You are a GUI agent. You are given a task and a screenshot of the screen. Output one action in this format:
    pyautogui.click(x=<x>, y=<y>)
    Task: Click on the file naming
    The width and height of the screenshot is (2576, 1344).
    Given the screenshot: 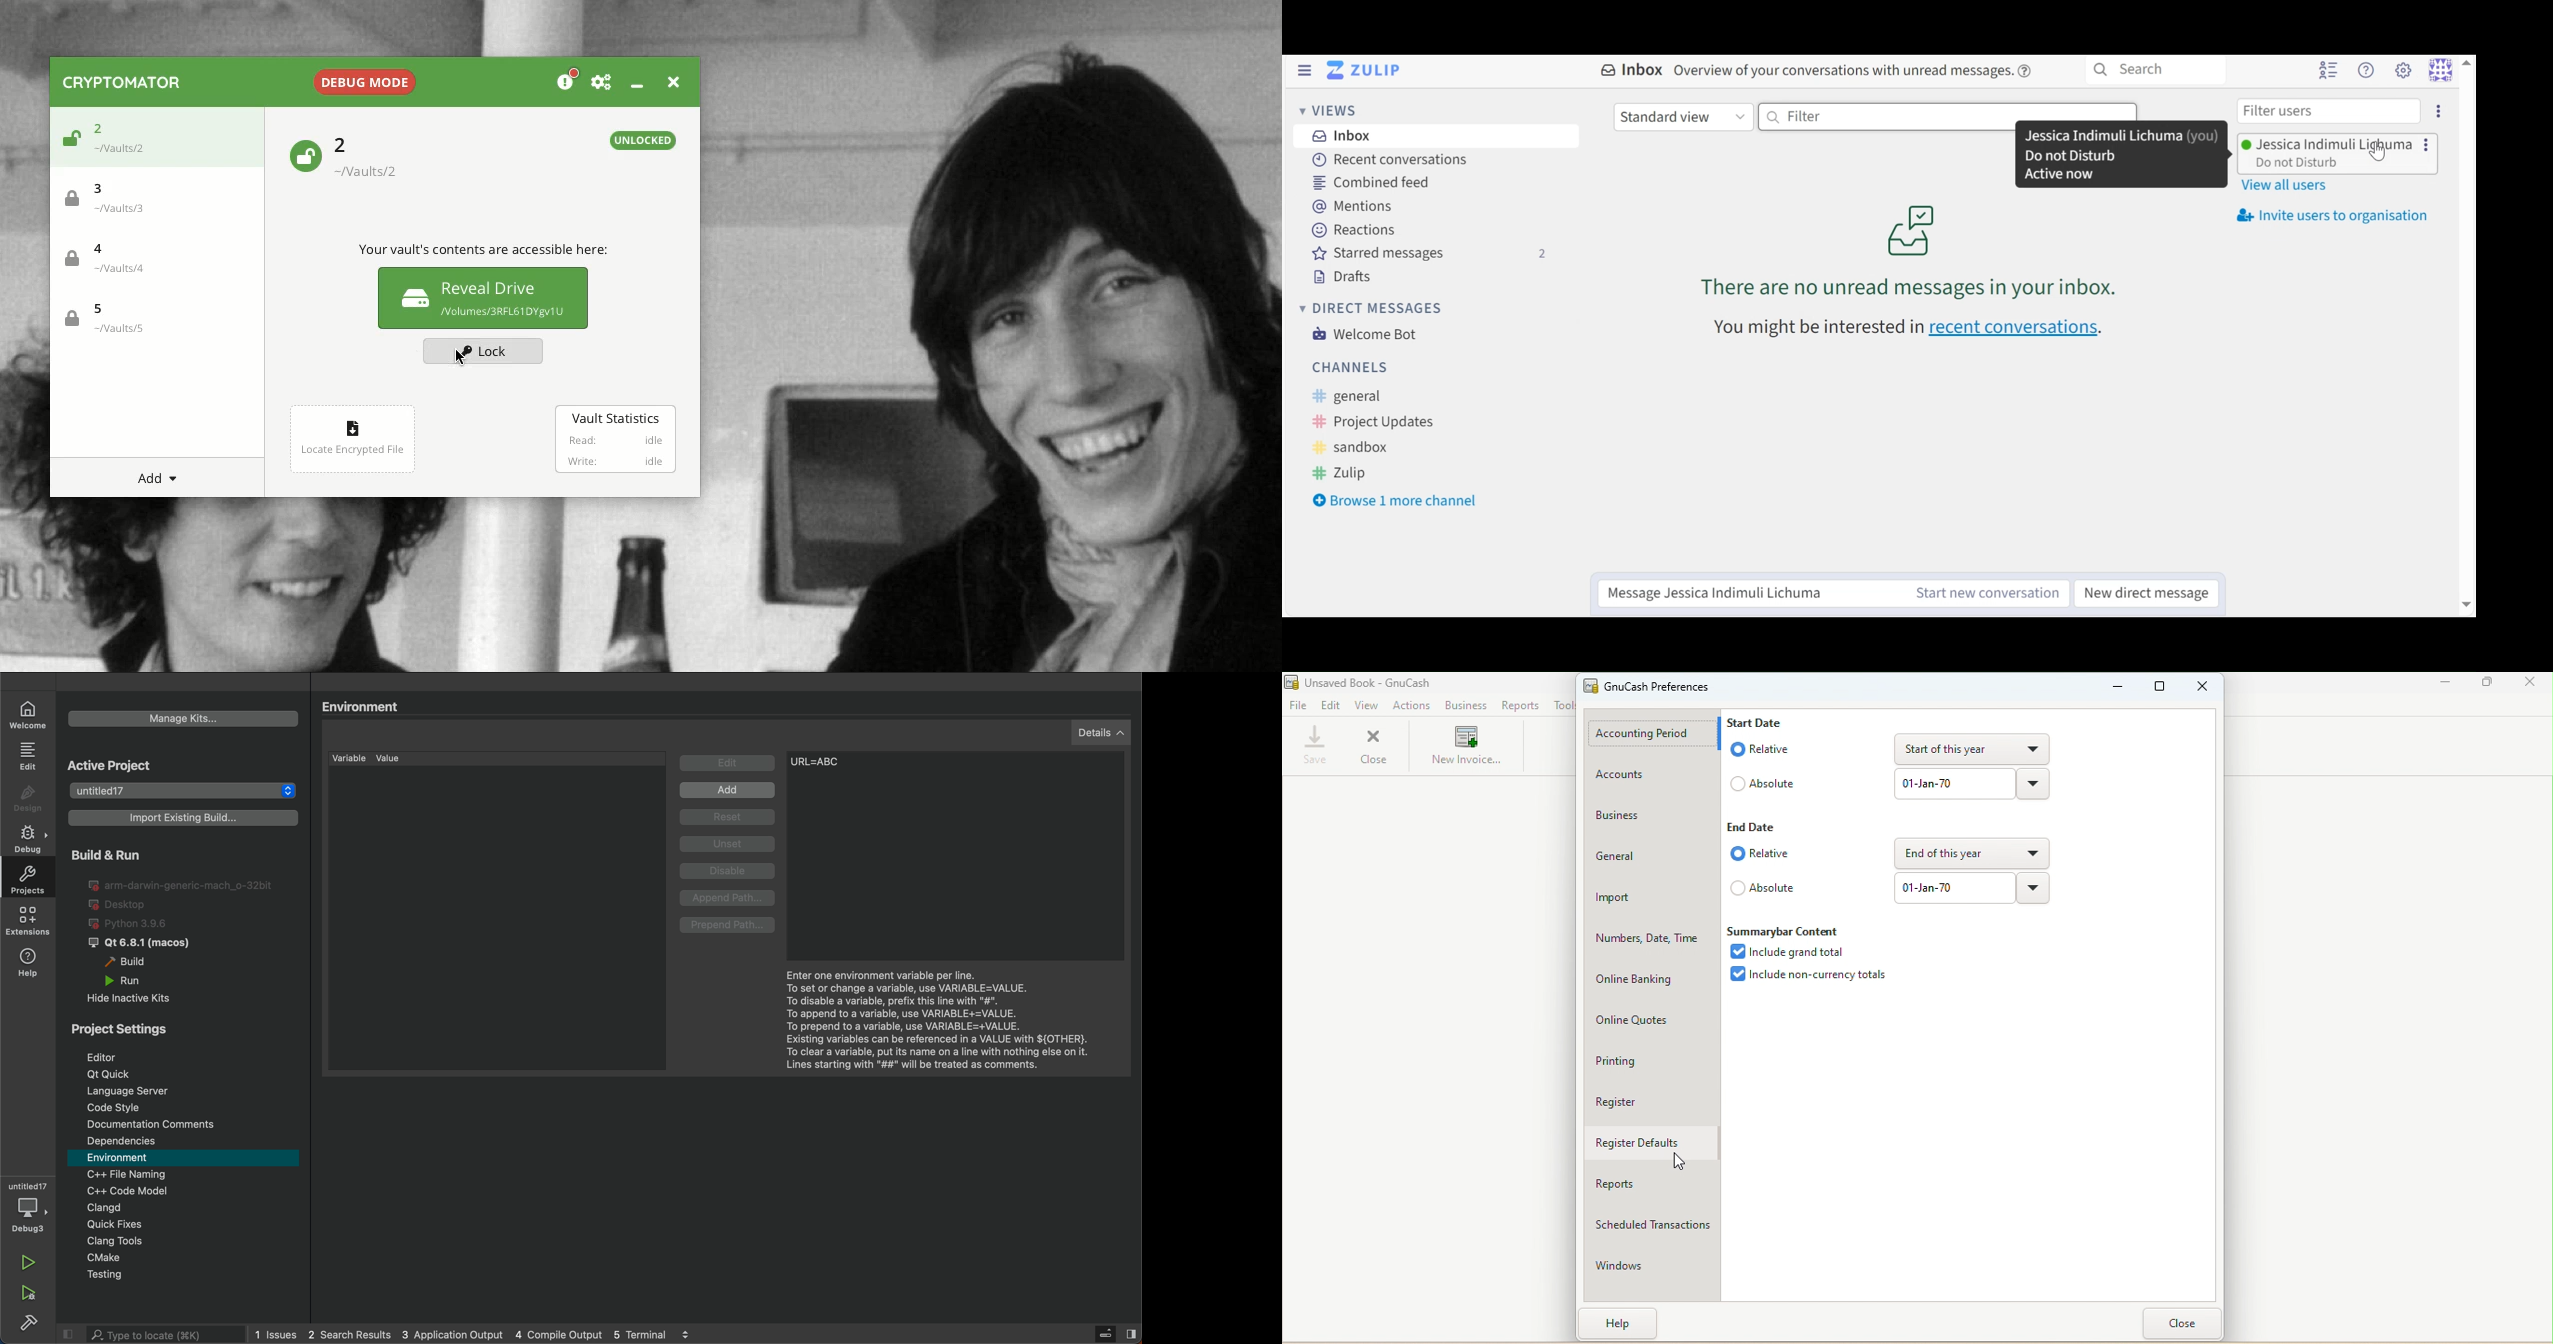 What is the action you would take?
    pyautogui.click(x=186, y=1174)
    